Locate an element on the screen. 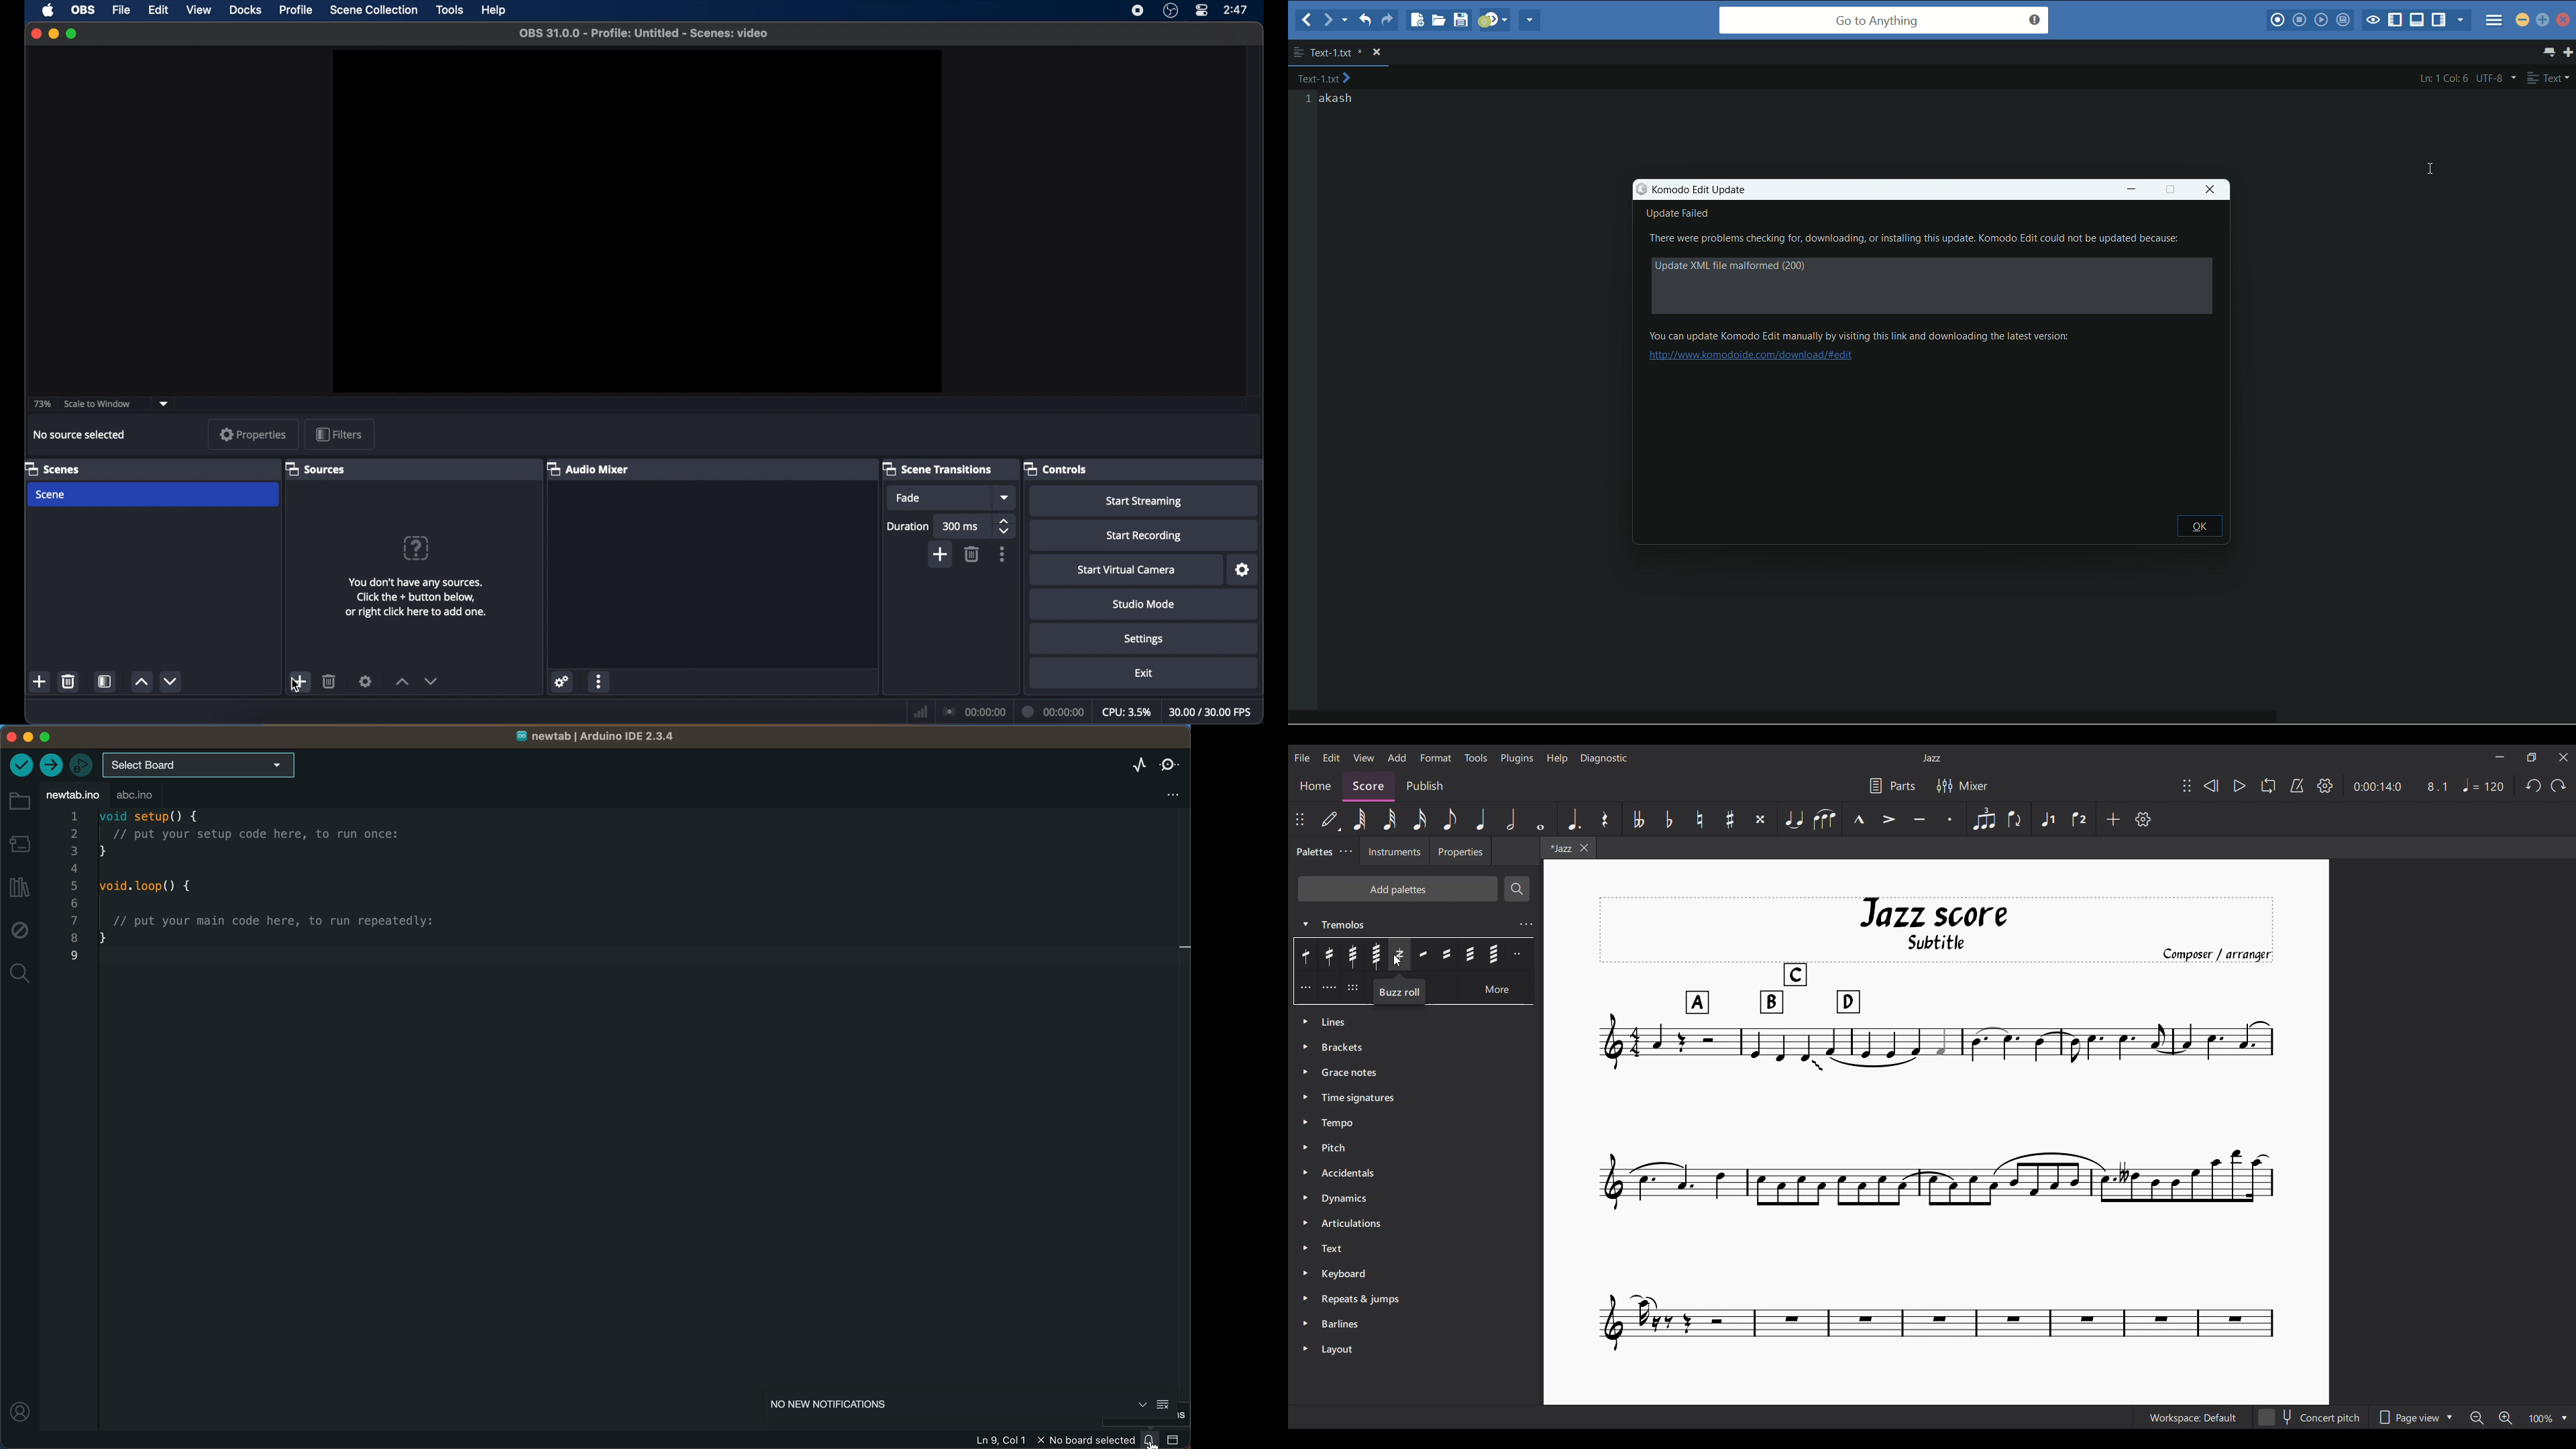  Close tab is located at coordinates (1584, 847).